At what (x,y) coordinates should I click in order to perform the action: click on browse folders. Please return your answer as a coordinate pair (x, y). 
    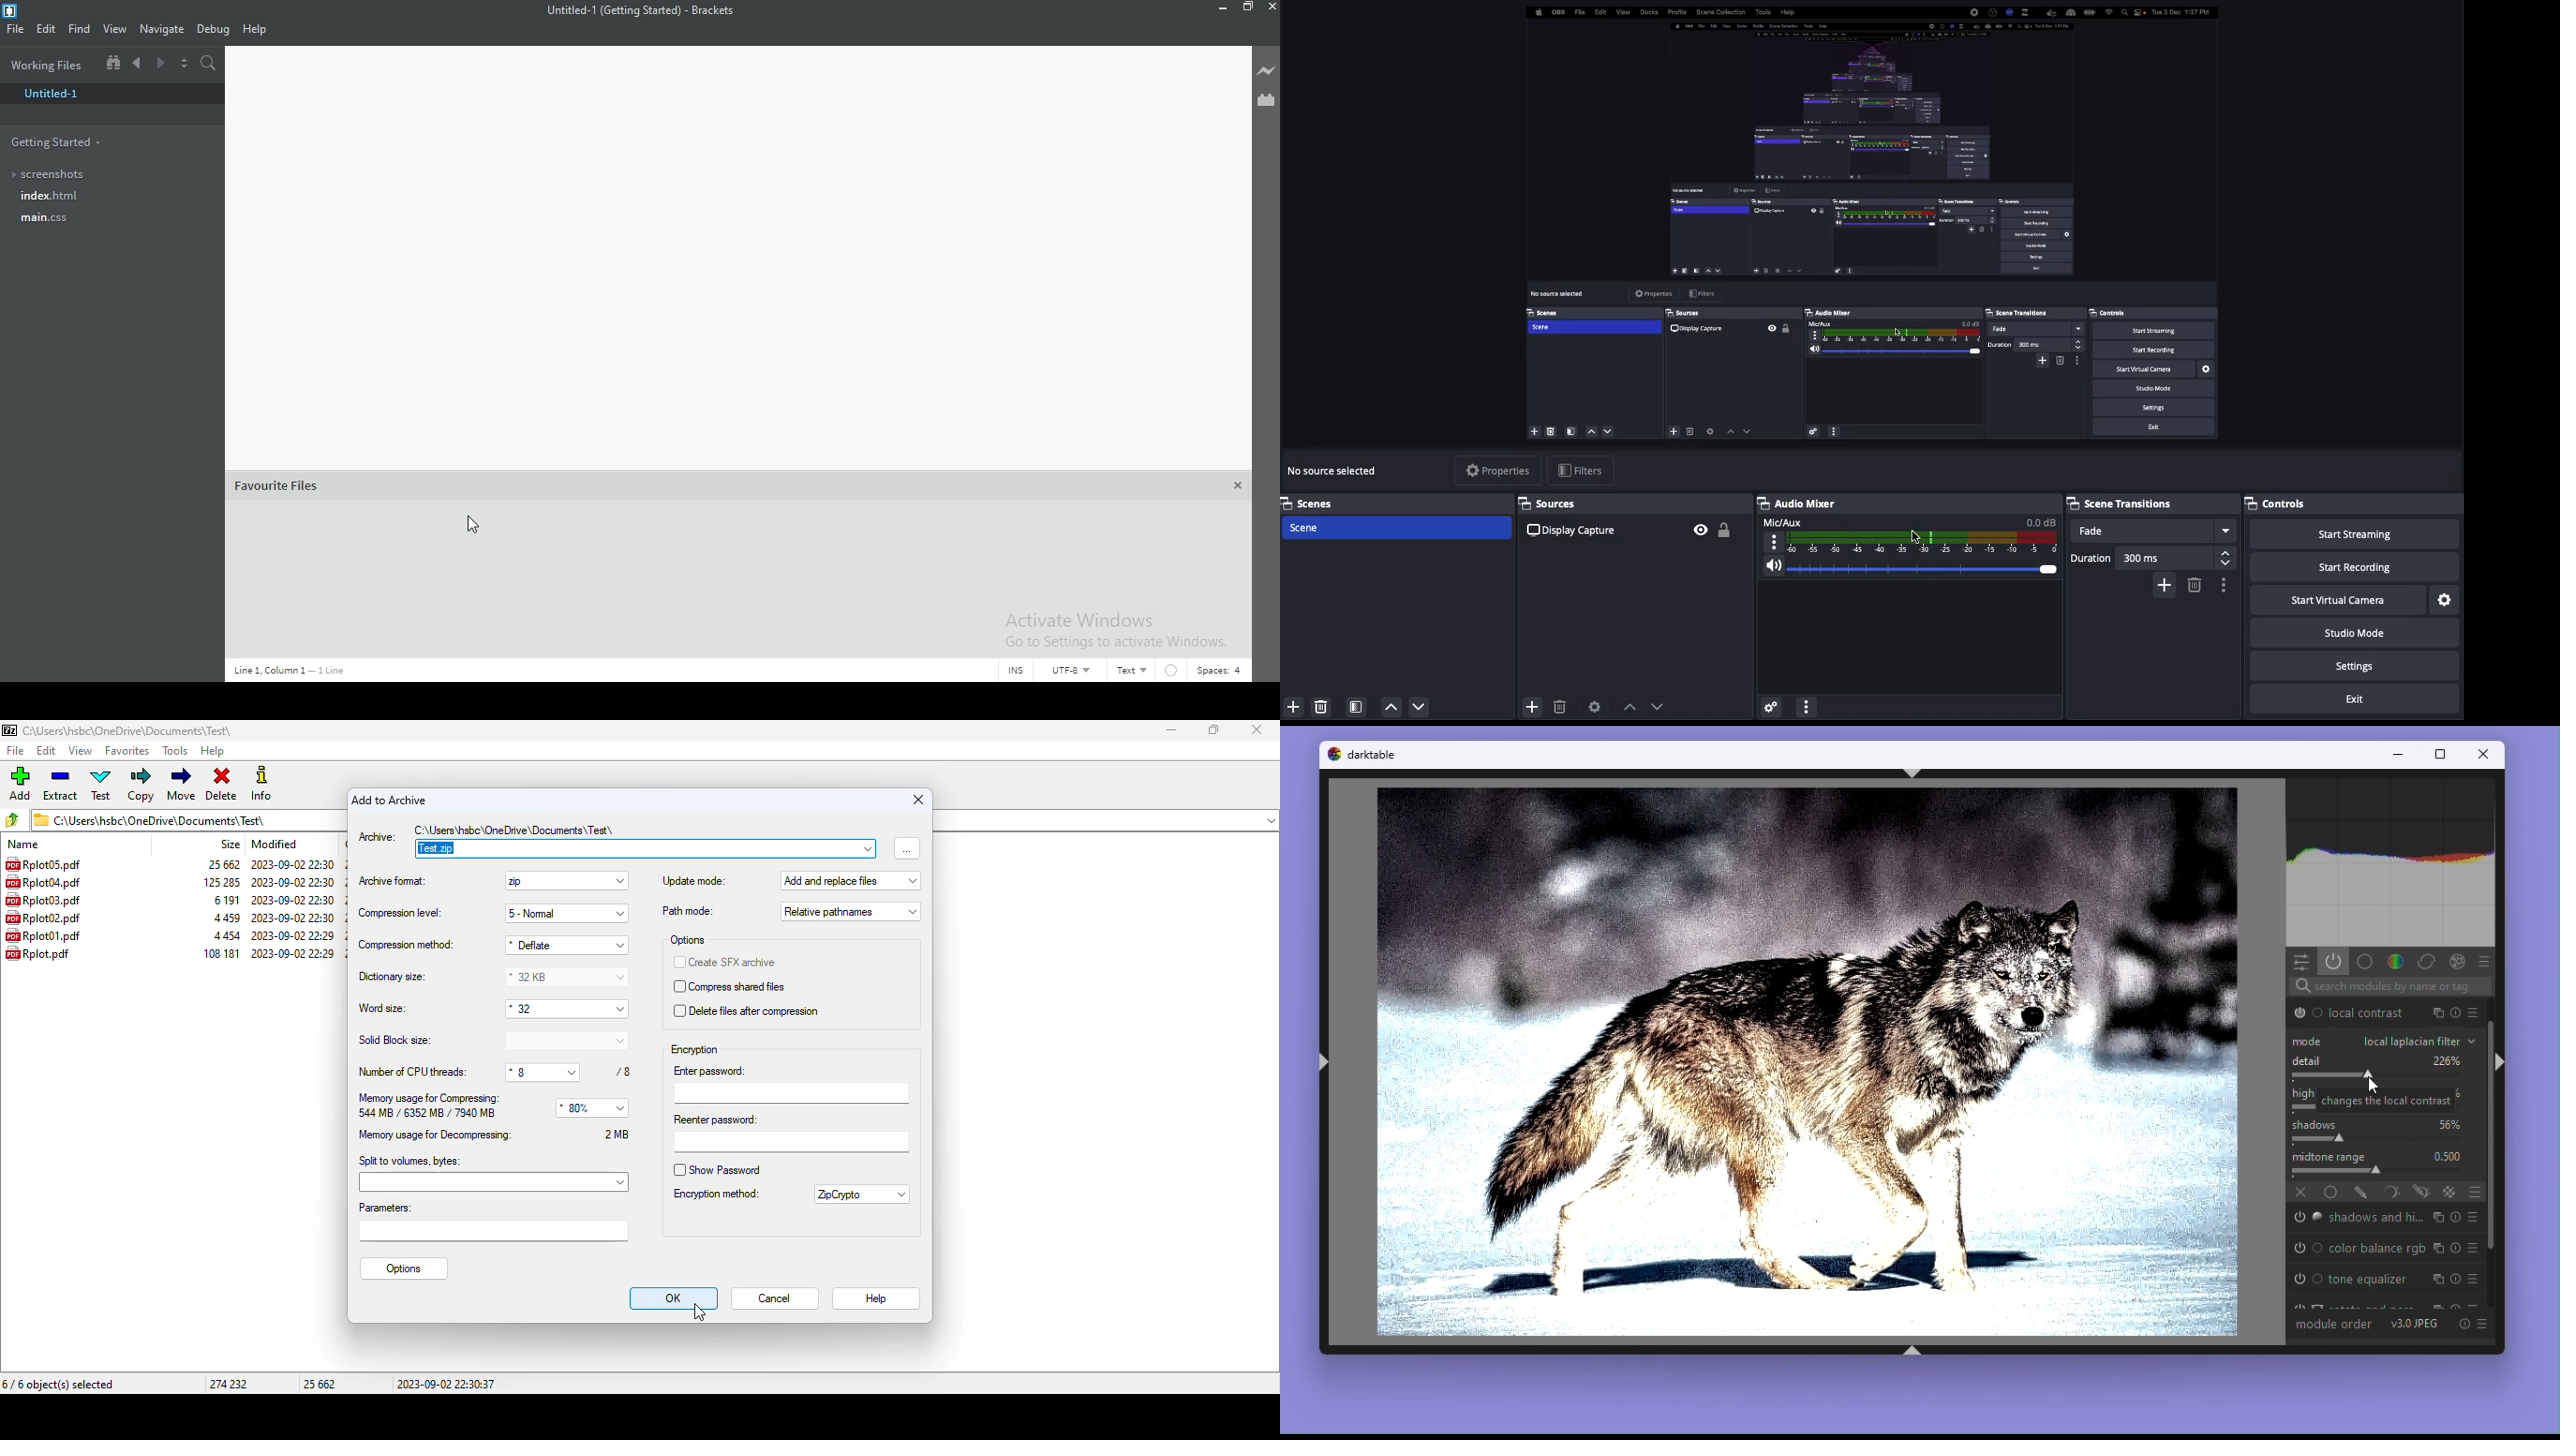
    Looking at the image, I should click on (14, 819).